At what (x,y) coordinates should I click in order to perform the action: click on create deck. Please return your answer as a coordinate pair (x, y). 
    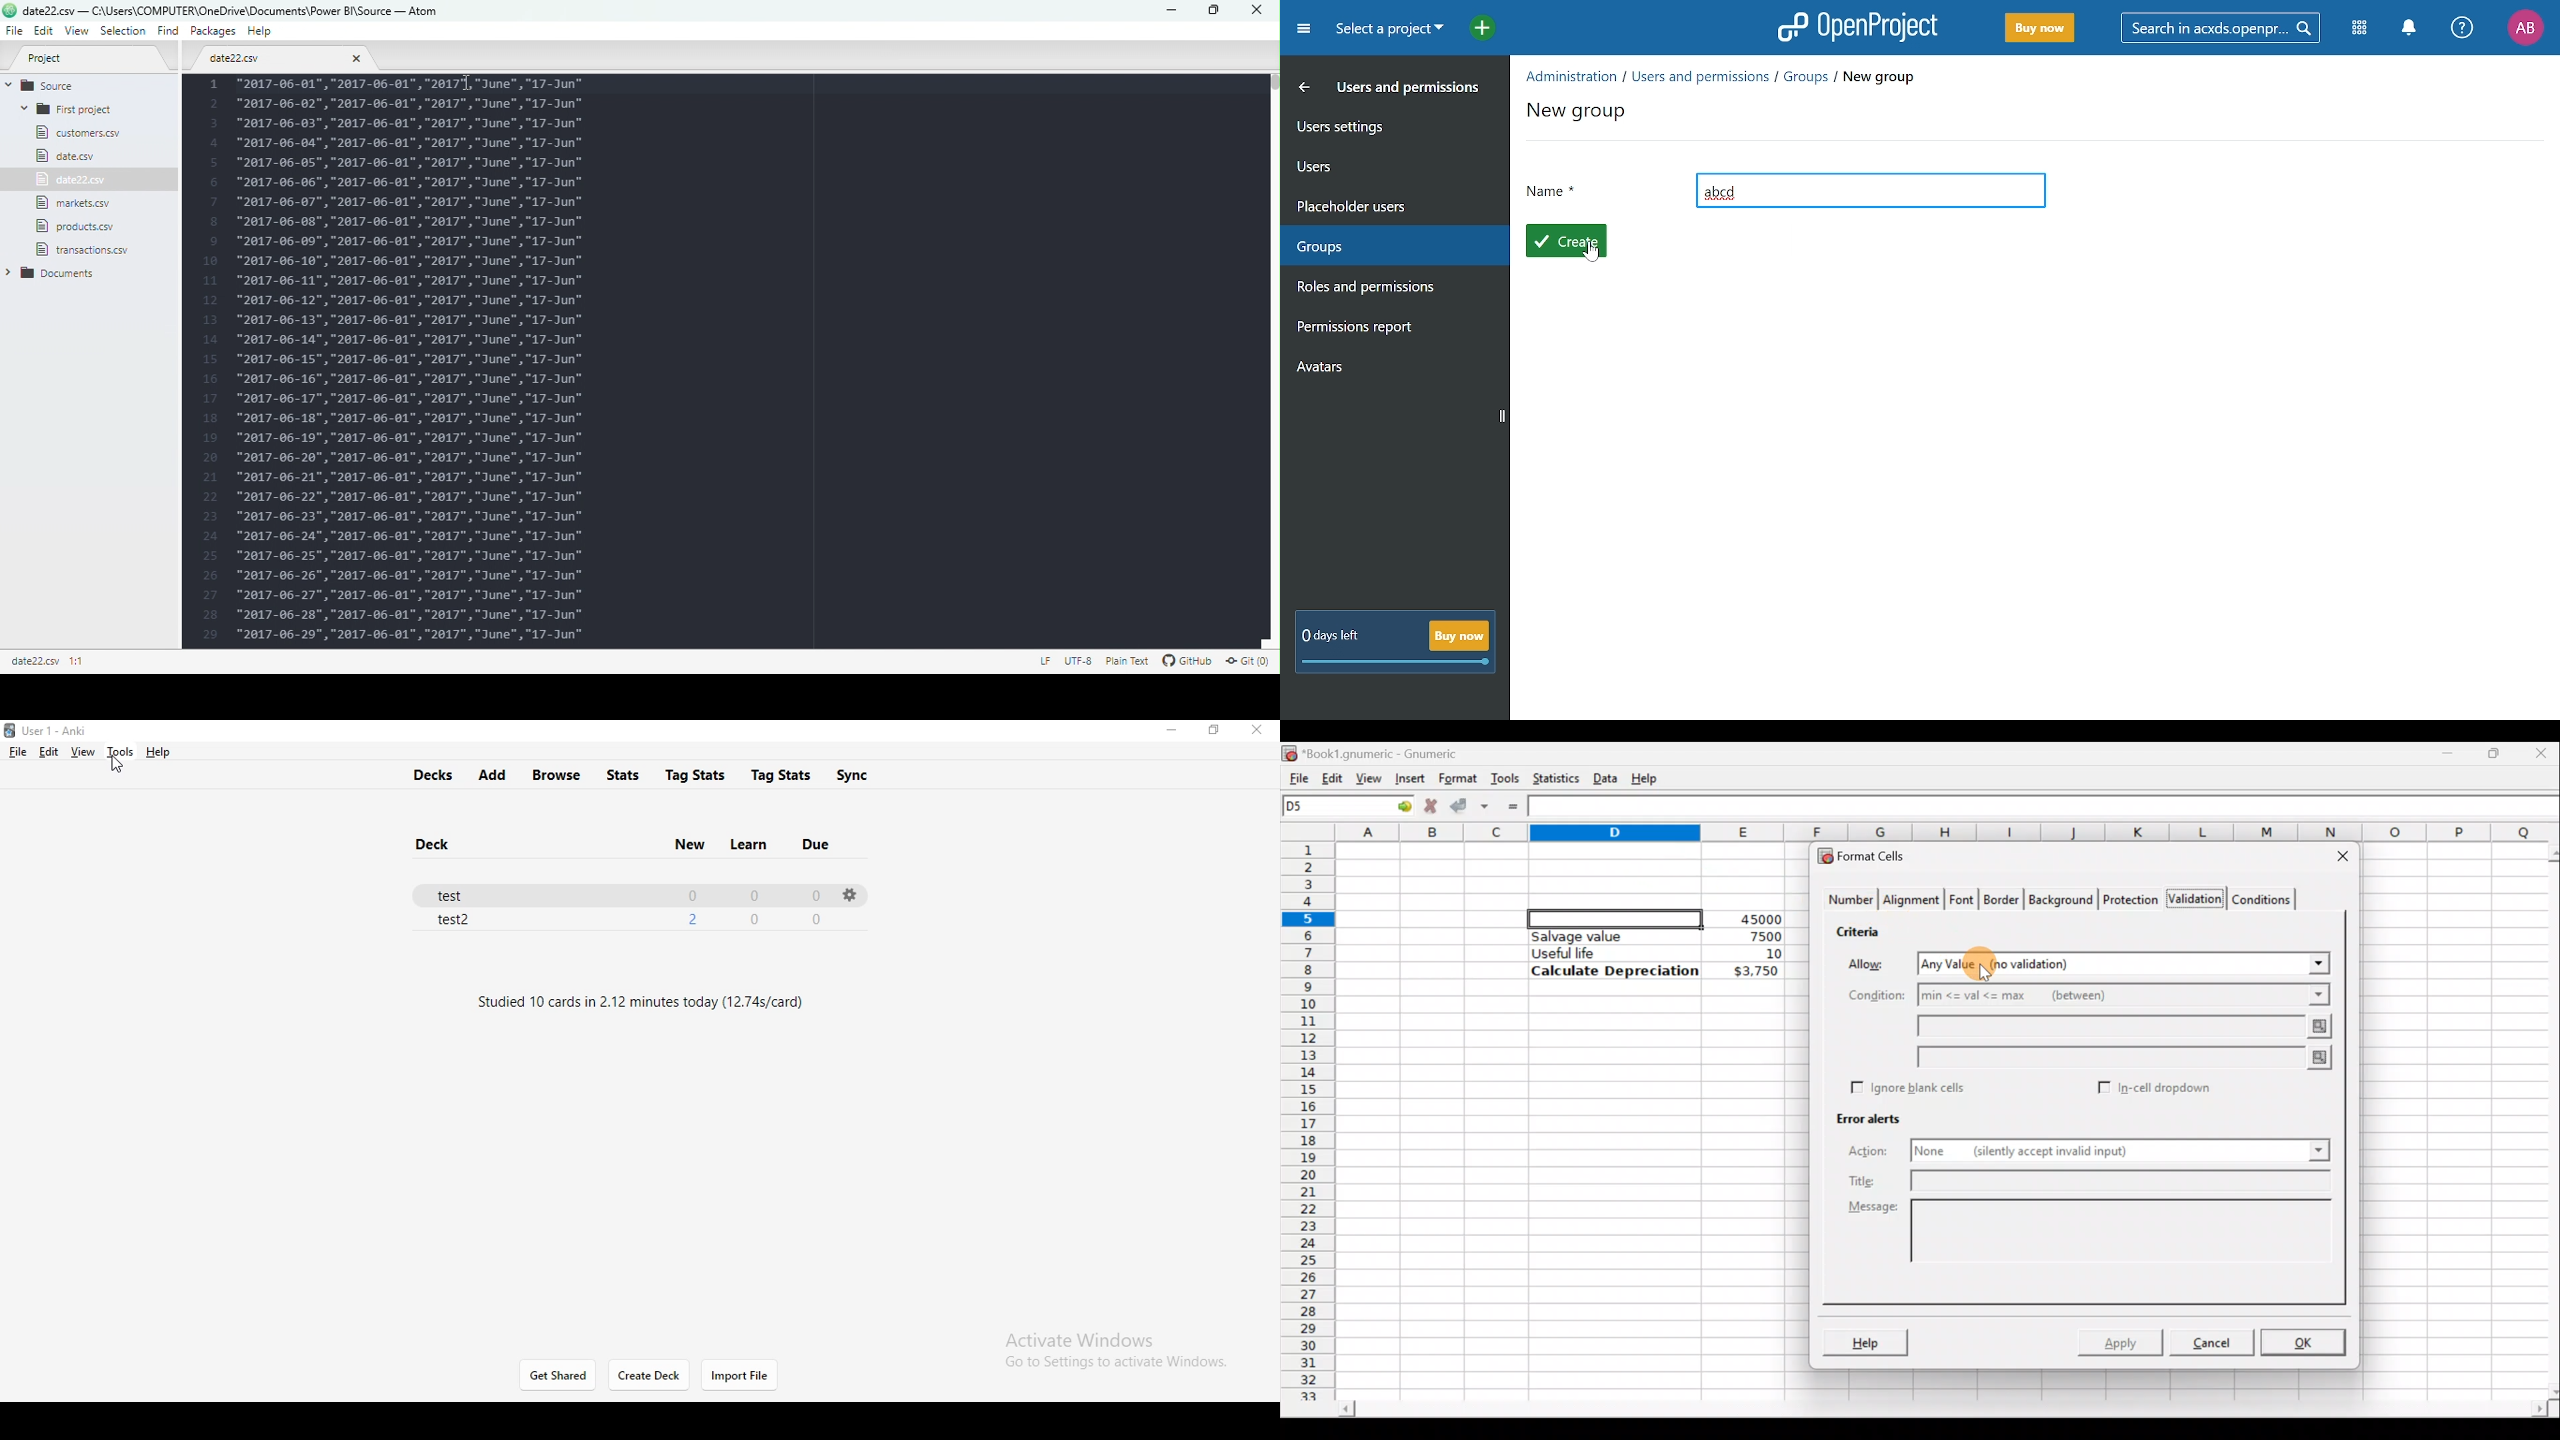
    Looking at the image, I should click on (647, 1378).